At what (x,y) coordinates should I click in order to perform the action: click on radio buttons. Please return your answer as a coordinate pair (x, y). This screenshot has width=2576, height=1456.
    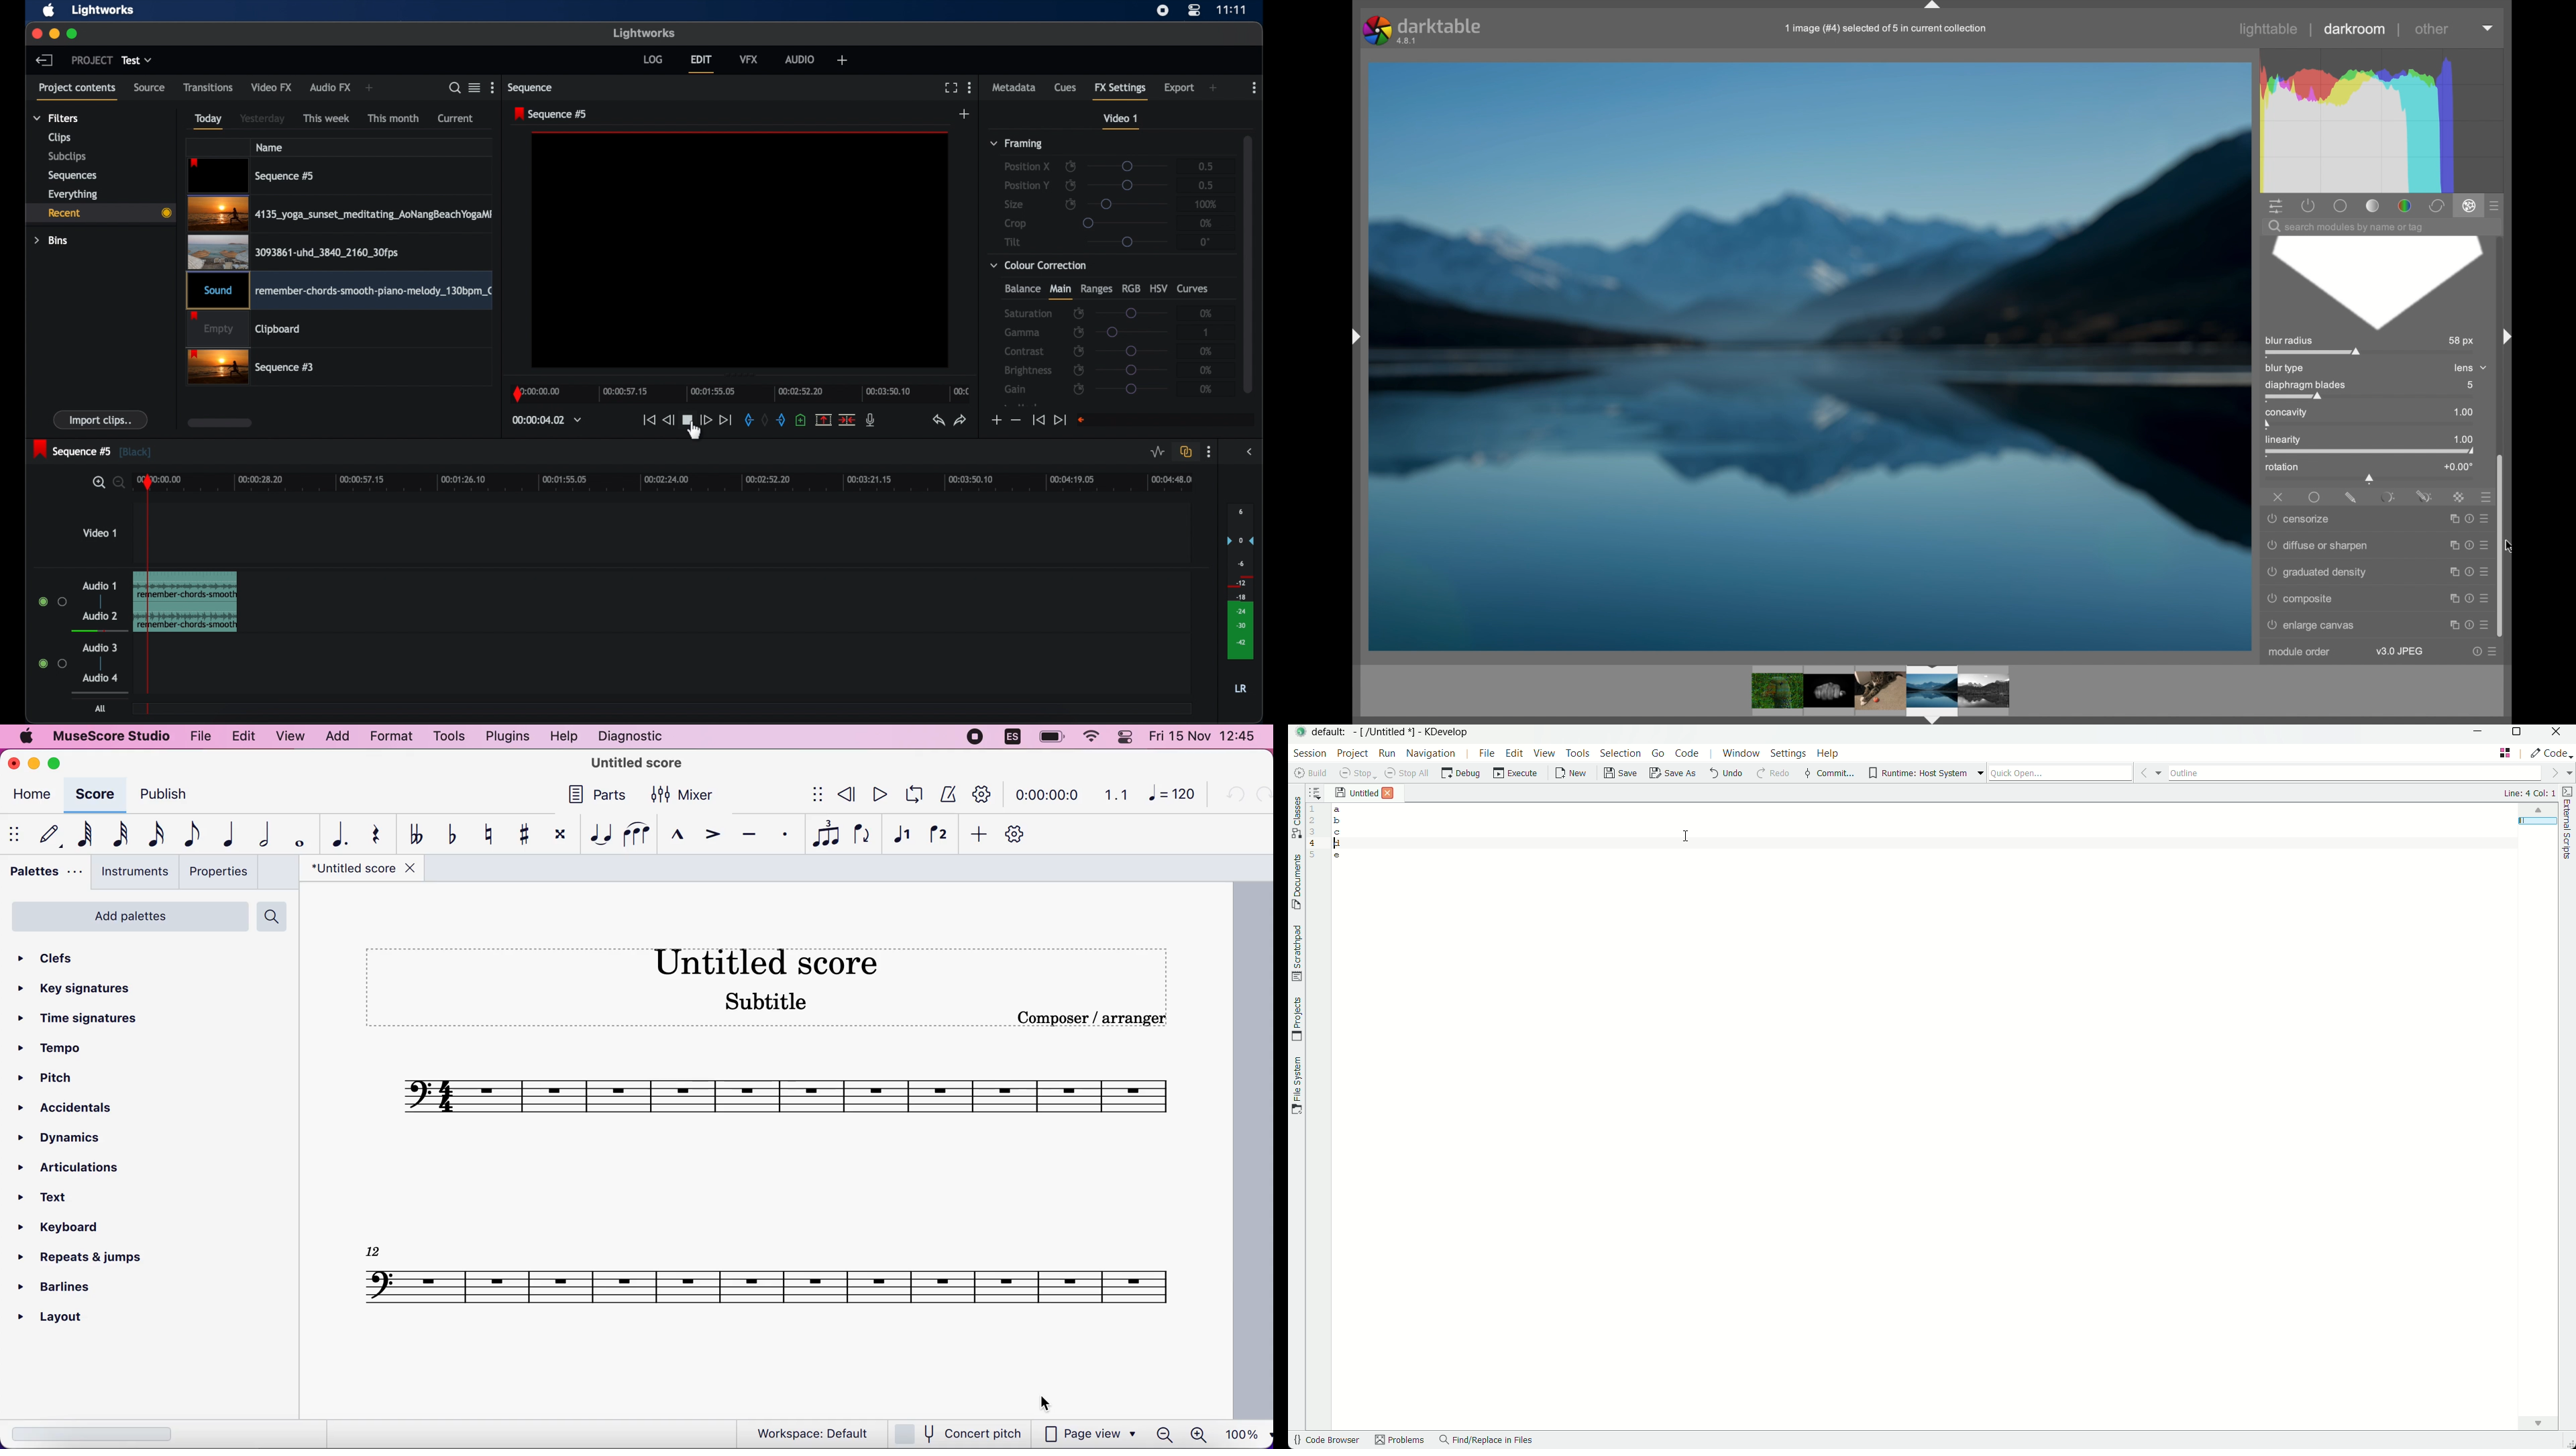
    Looking at the image, I should click on (53, 601).